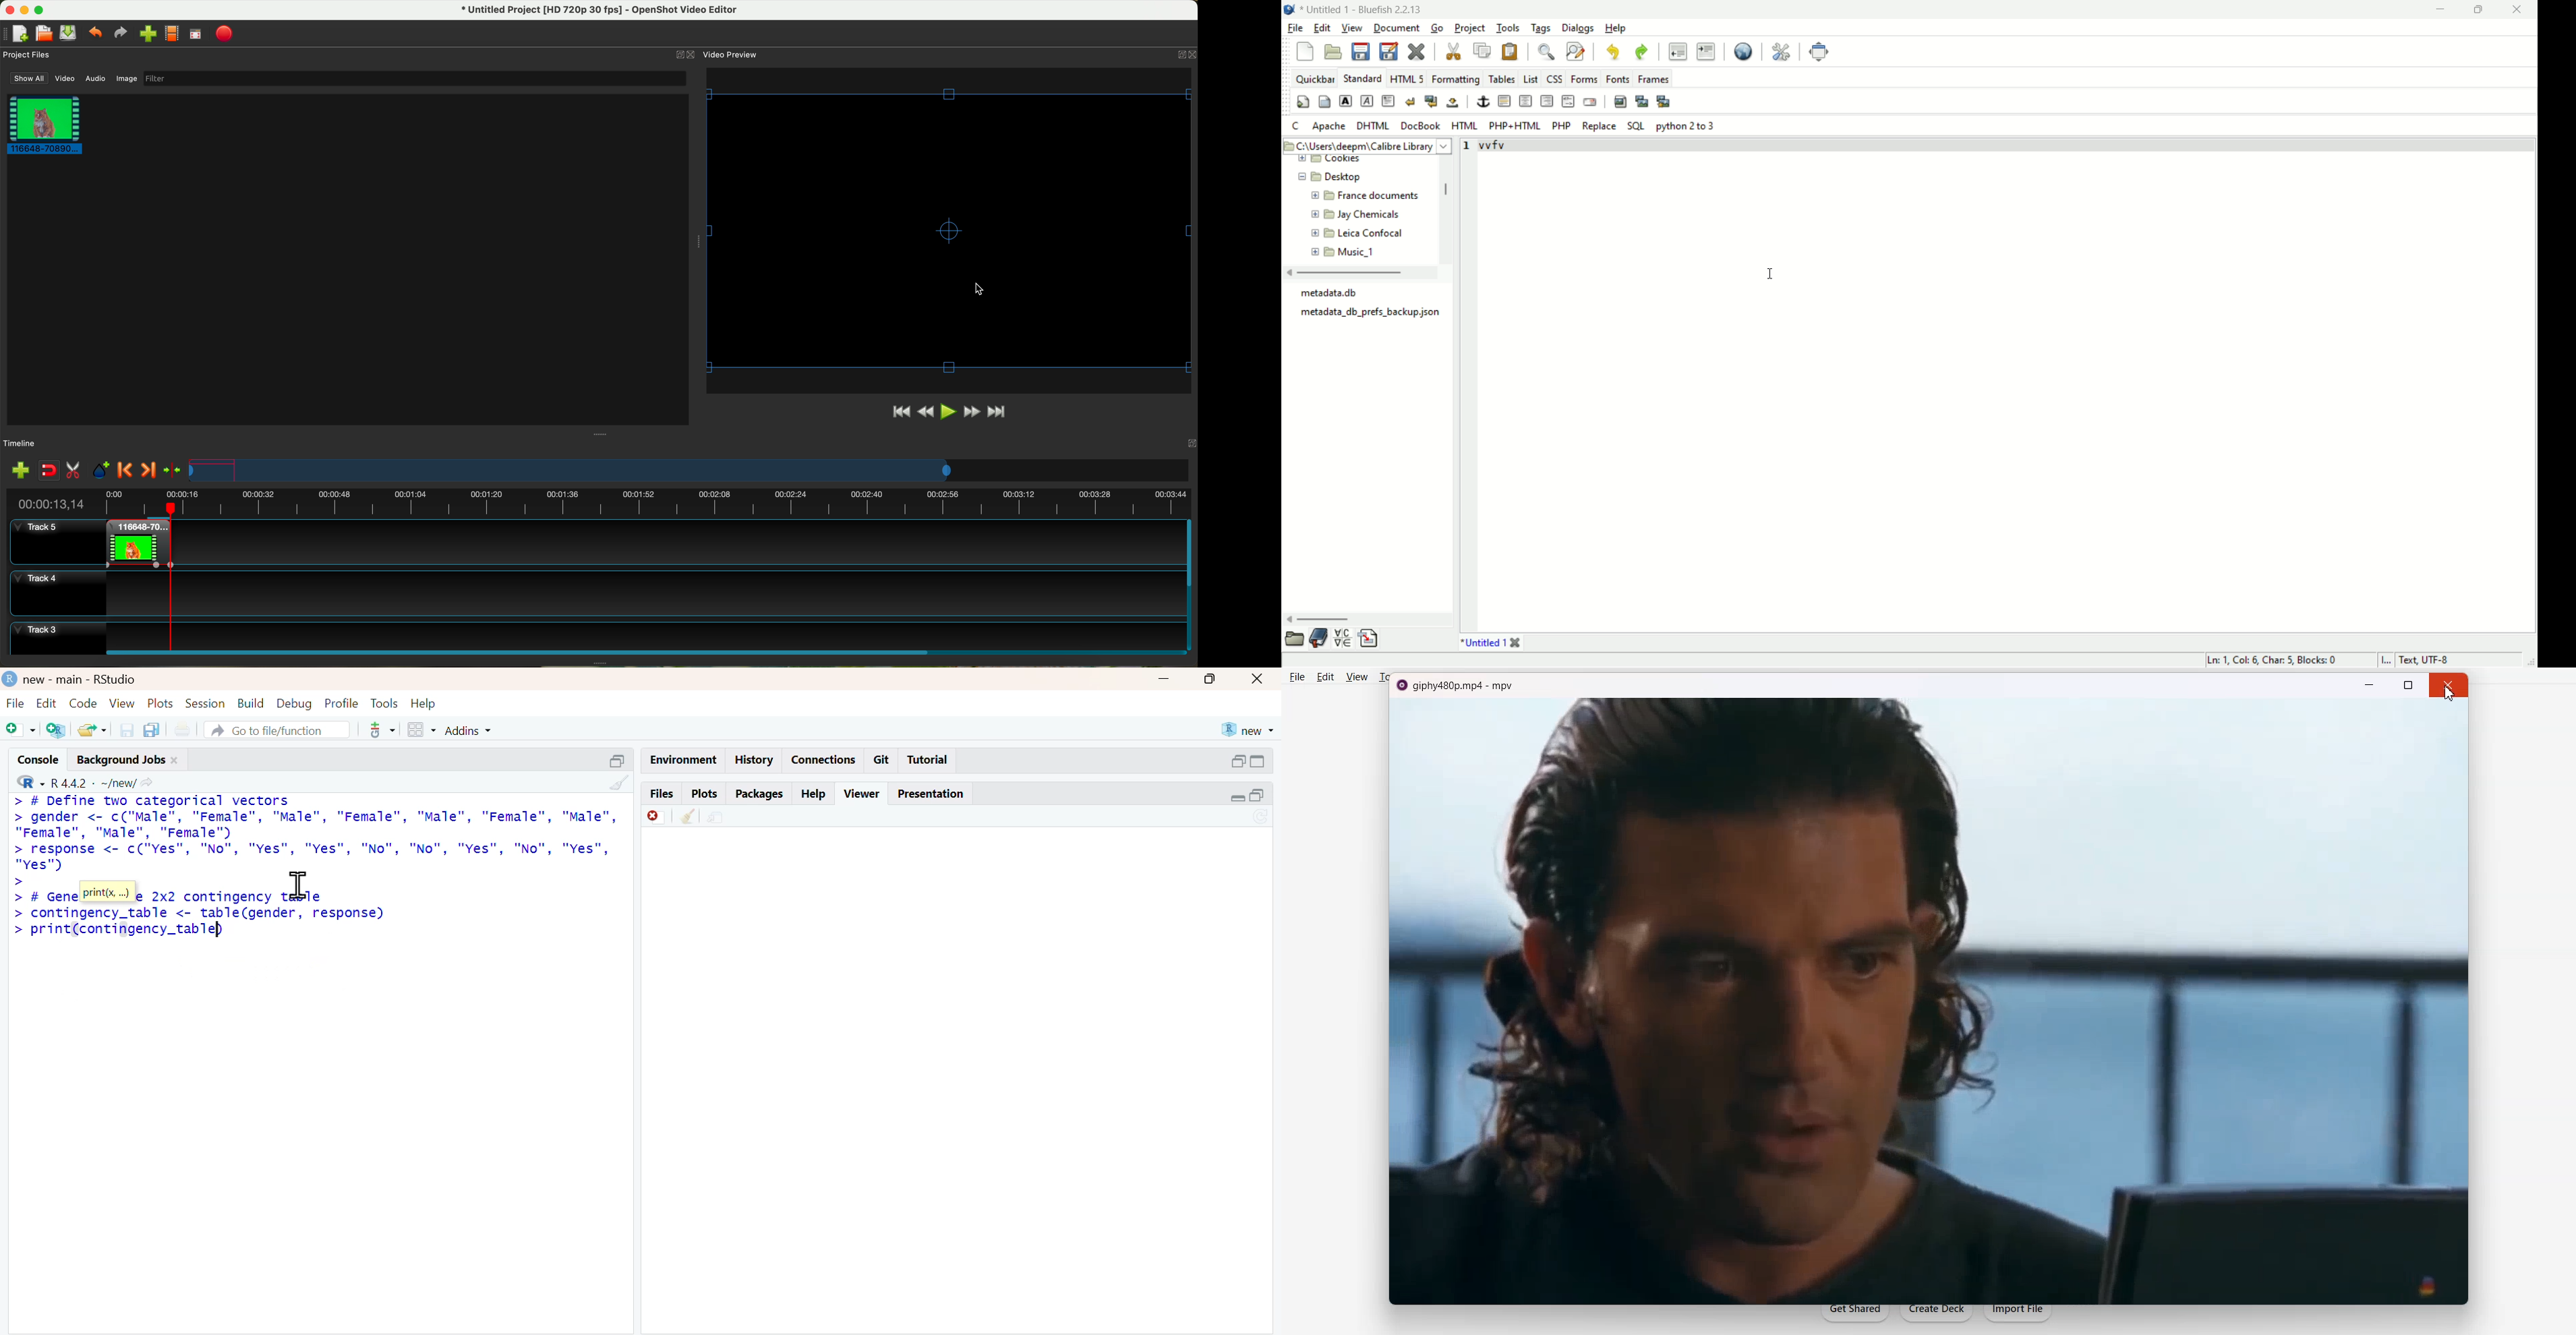 This screenshot has width=2576, height=1344. What do you see at coordinates (1324, 102) in the screenshot?
I see `body` at bounding box center [1324, 102].